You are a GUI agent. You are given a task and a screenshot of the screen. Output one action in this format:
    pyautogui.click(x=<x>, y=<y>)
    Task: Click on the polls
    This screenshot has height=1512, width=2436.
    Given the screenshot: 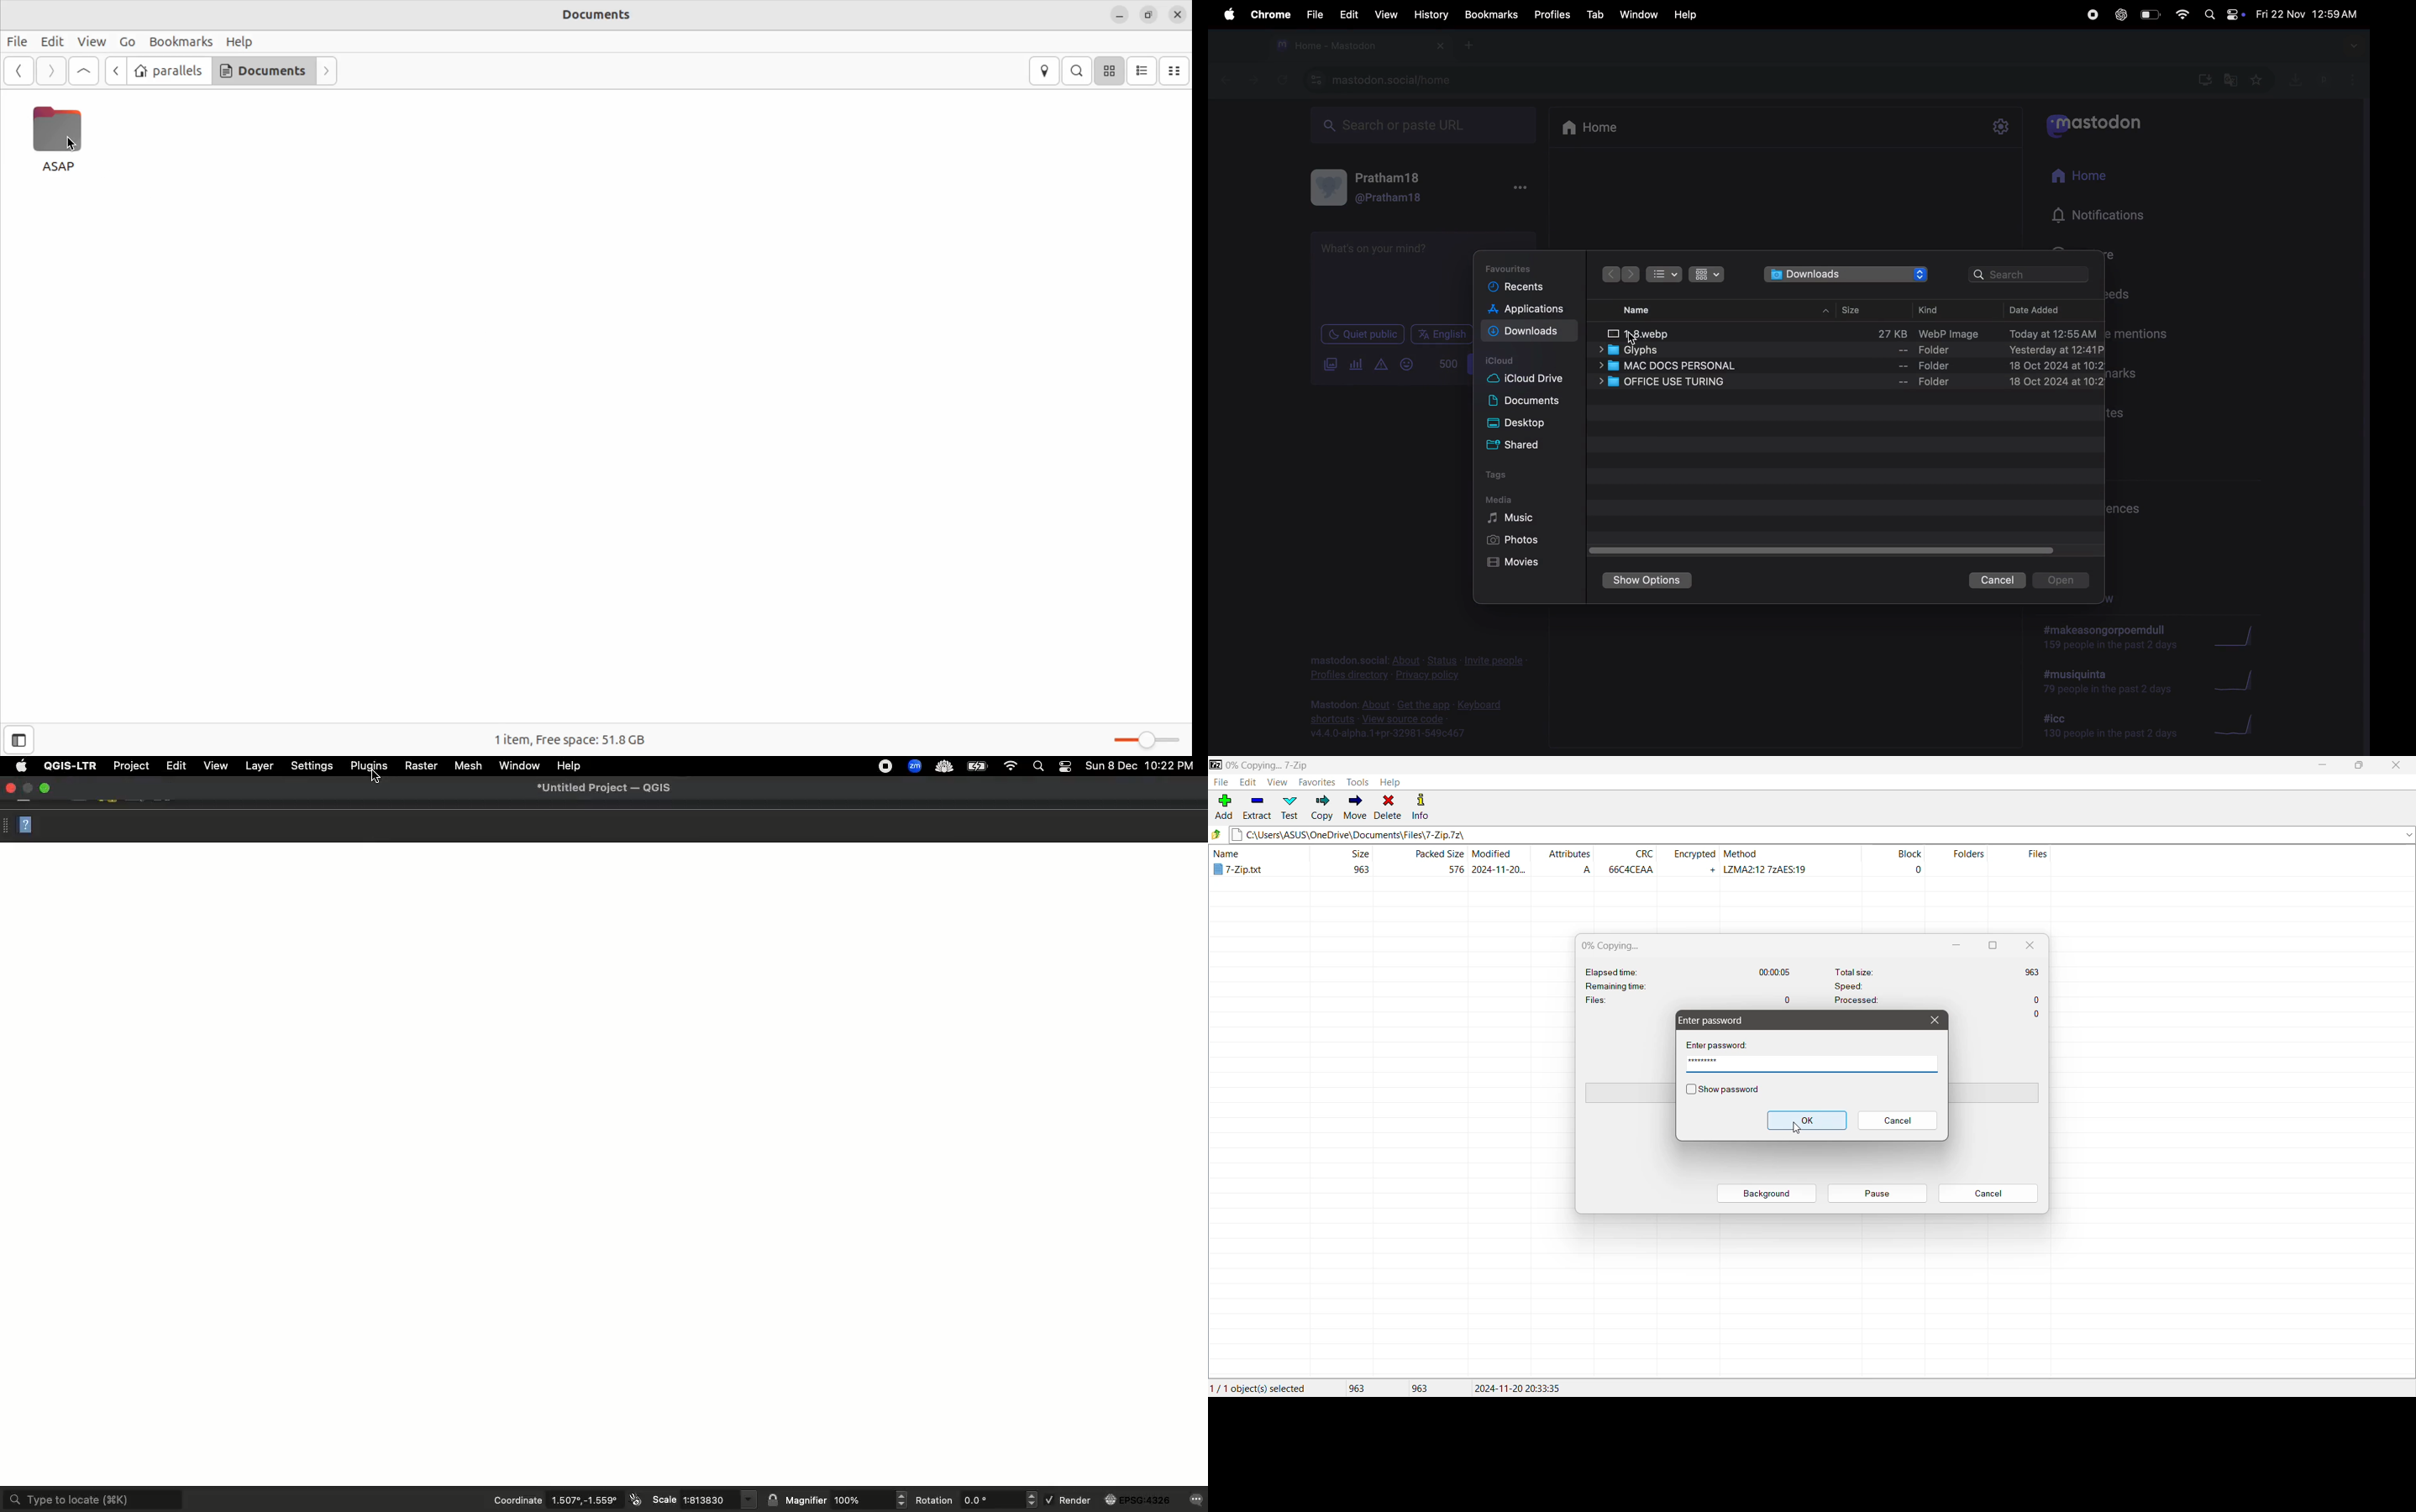 What is the action you would take?
    pyautogui.click(x=1355, y=365)
    